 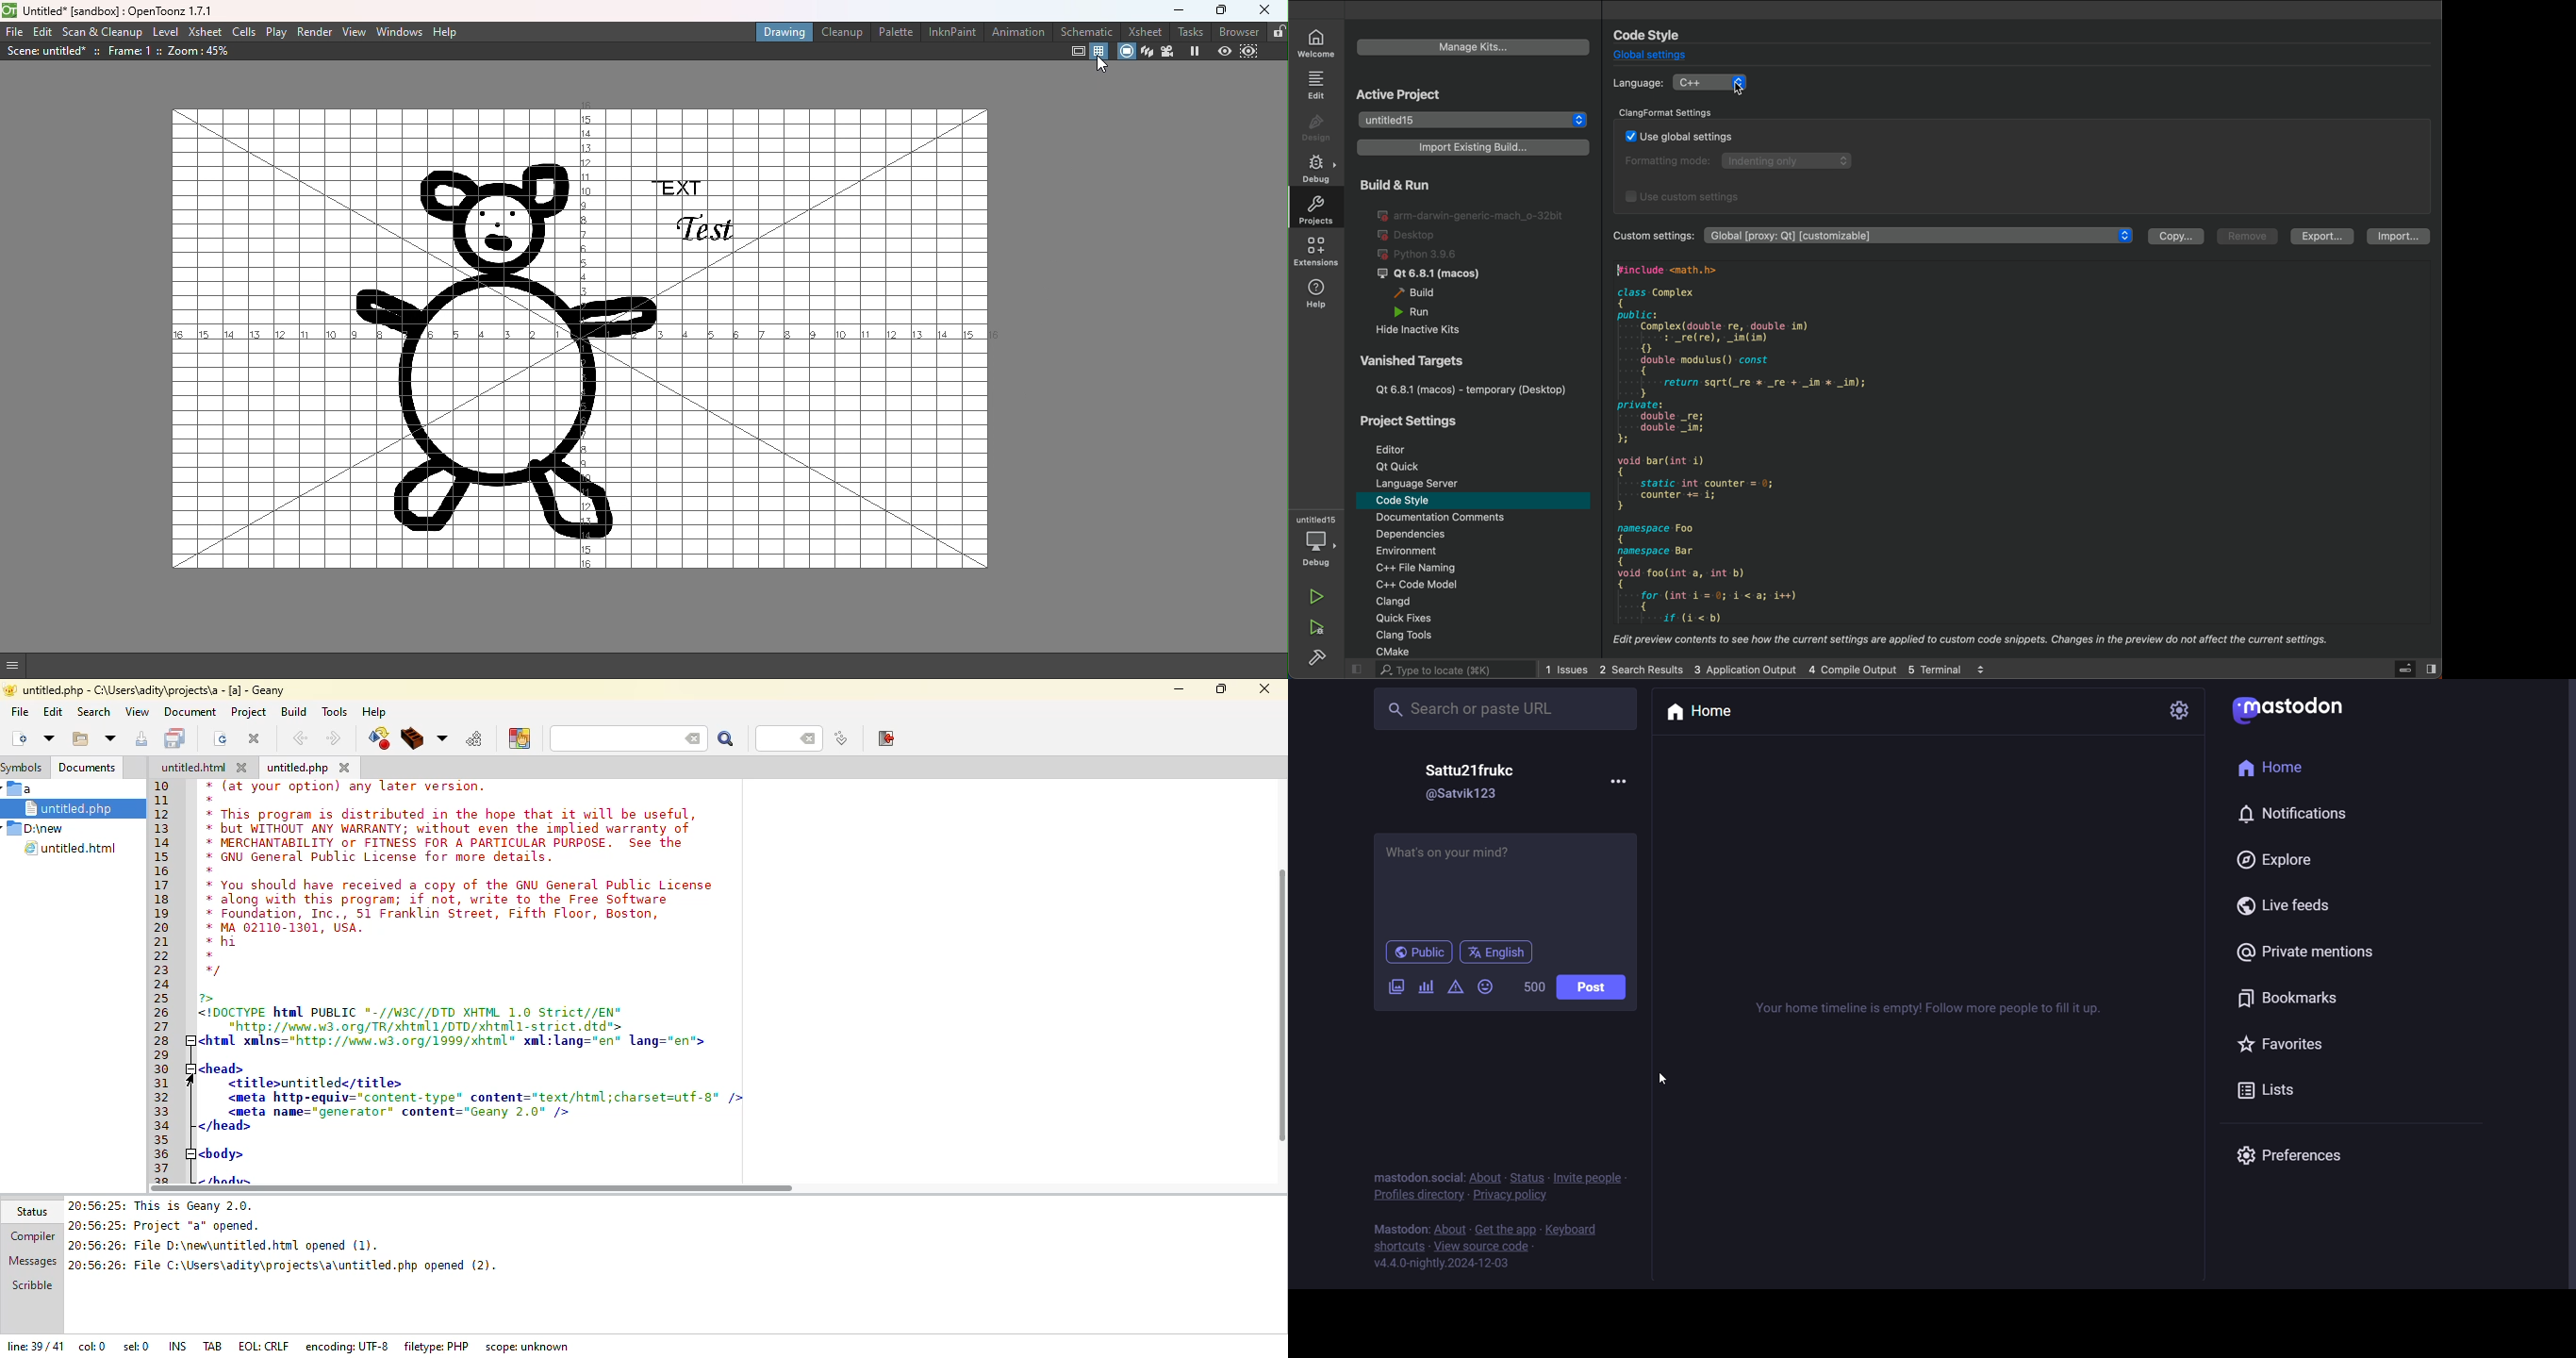 I want to click on view source code, so click(x=1483, y=1247).